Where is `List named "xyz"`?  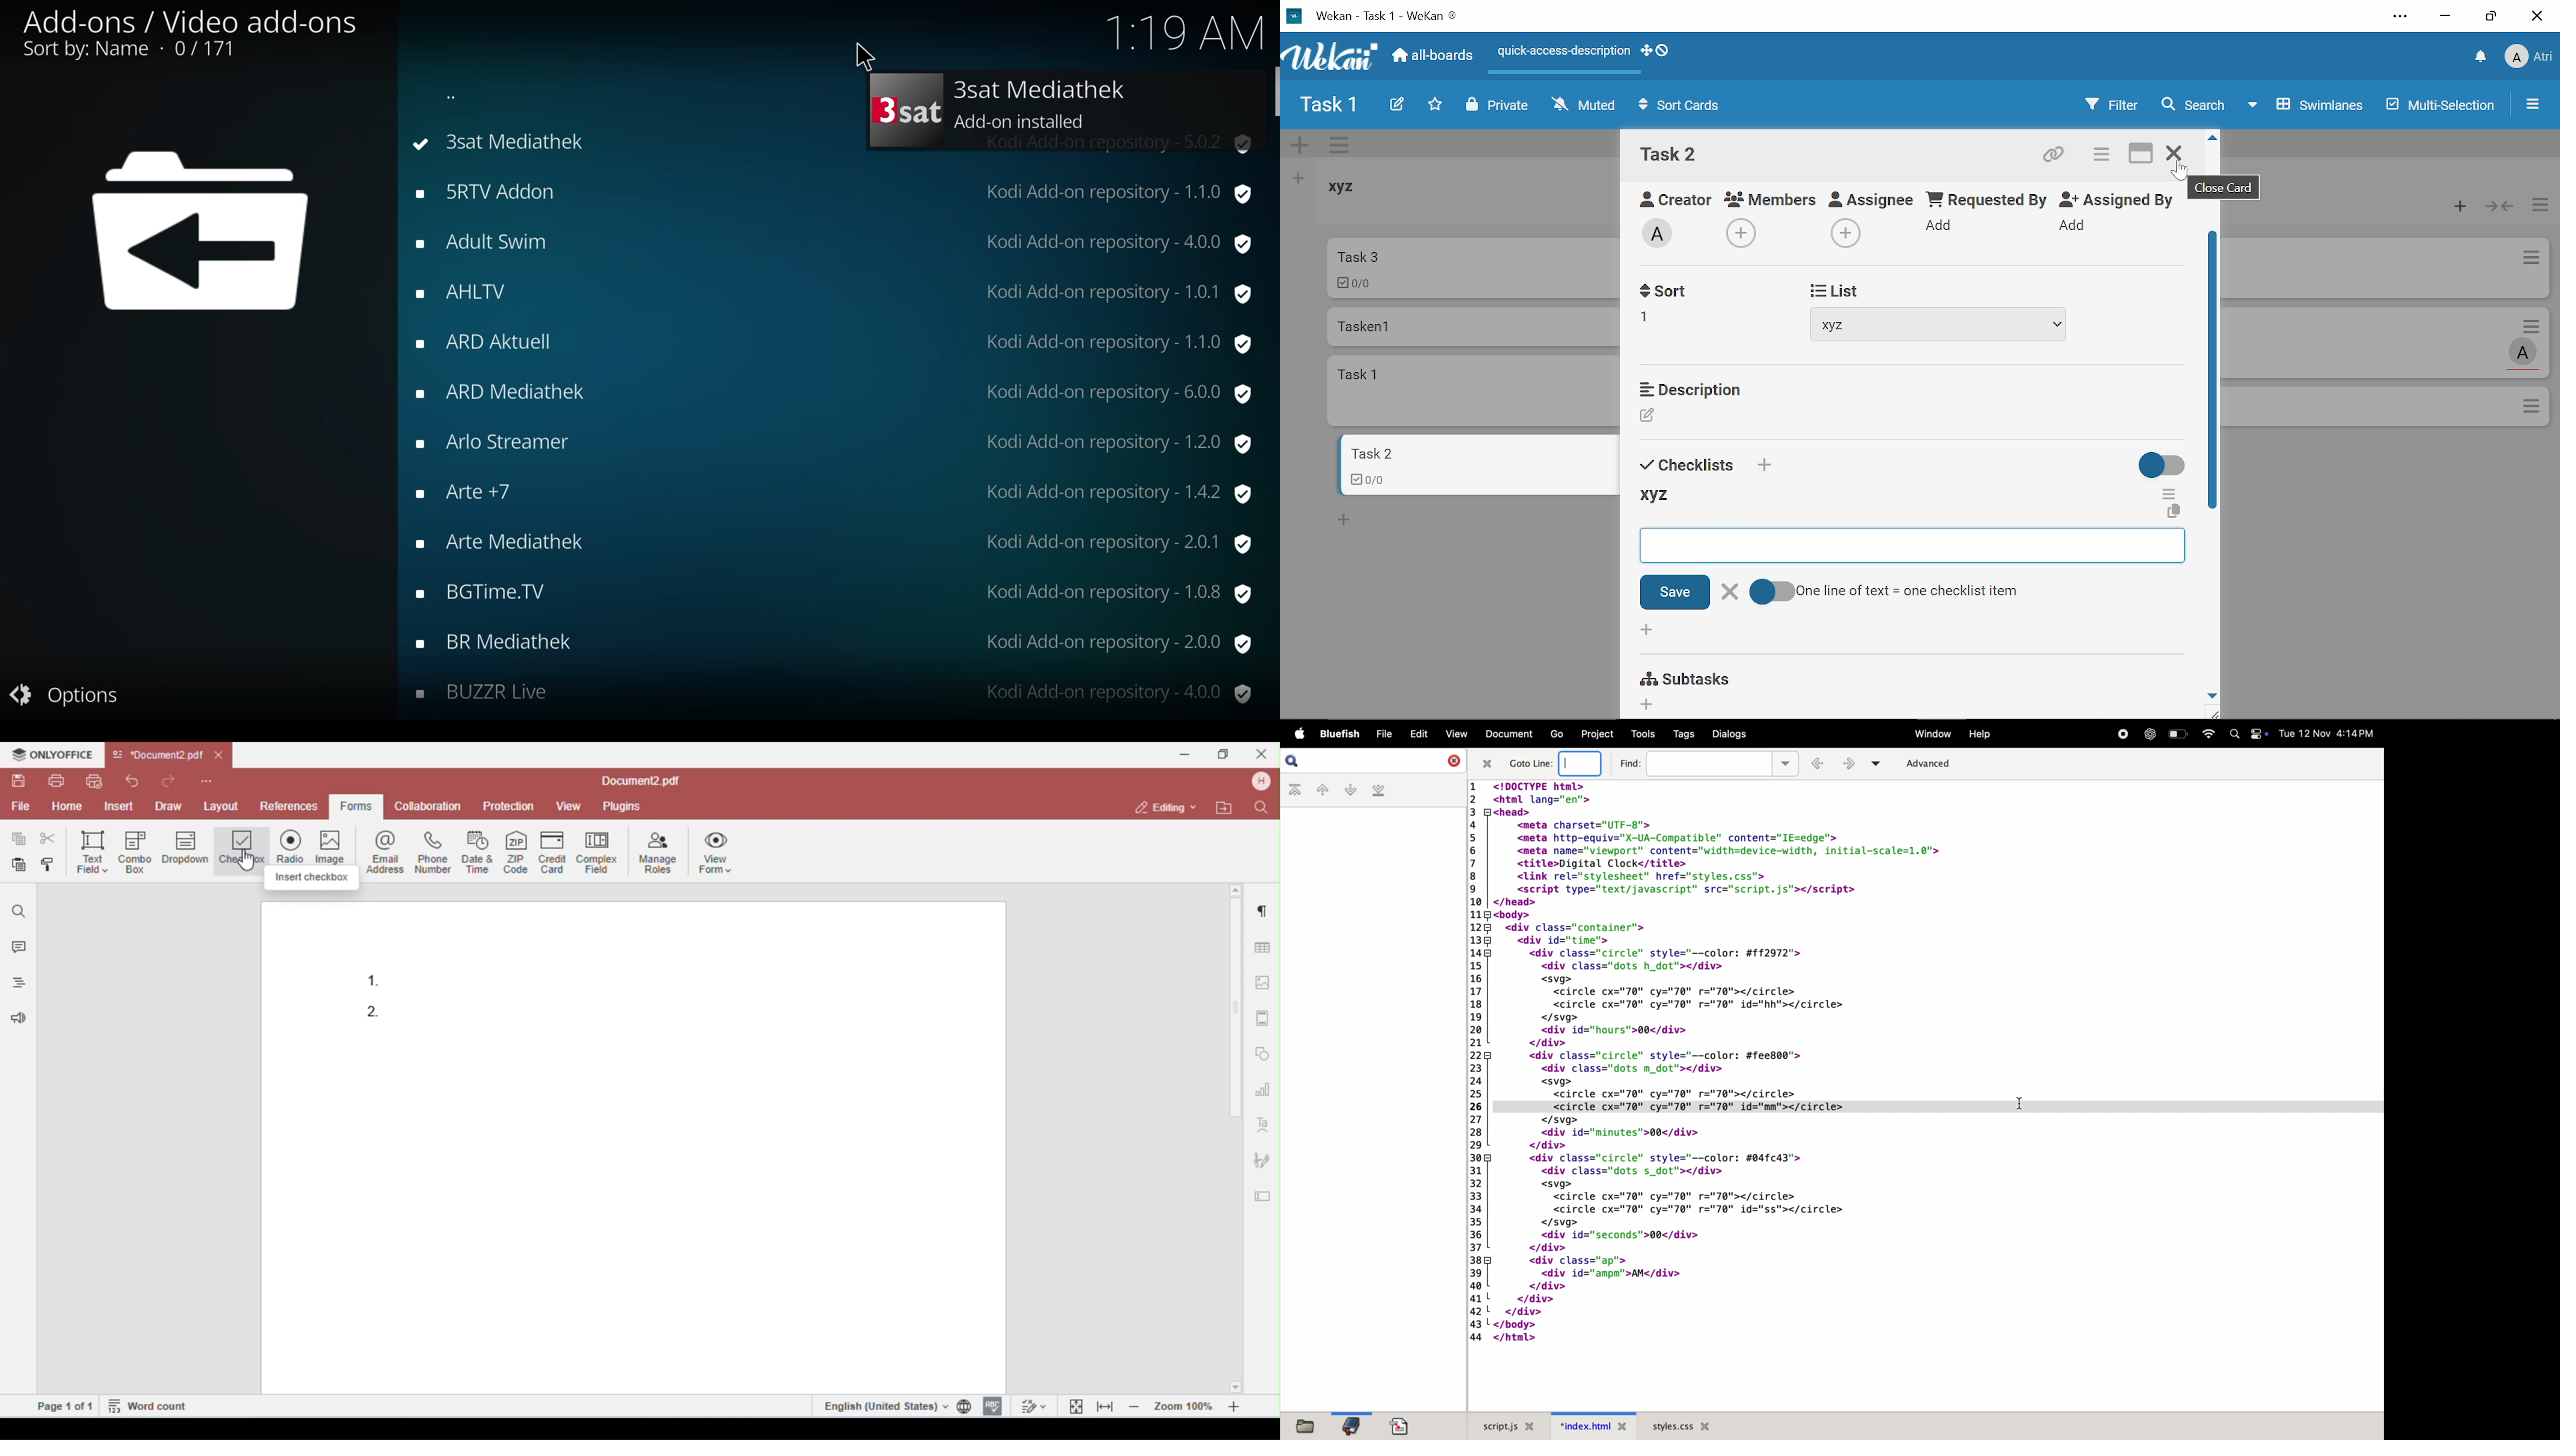
List named "xyz" is located at coordinates (1355, 194).